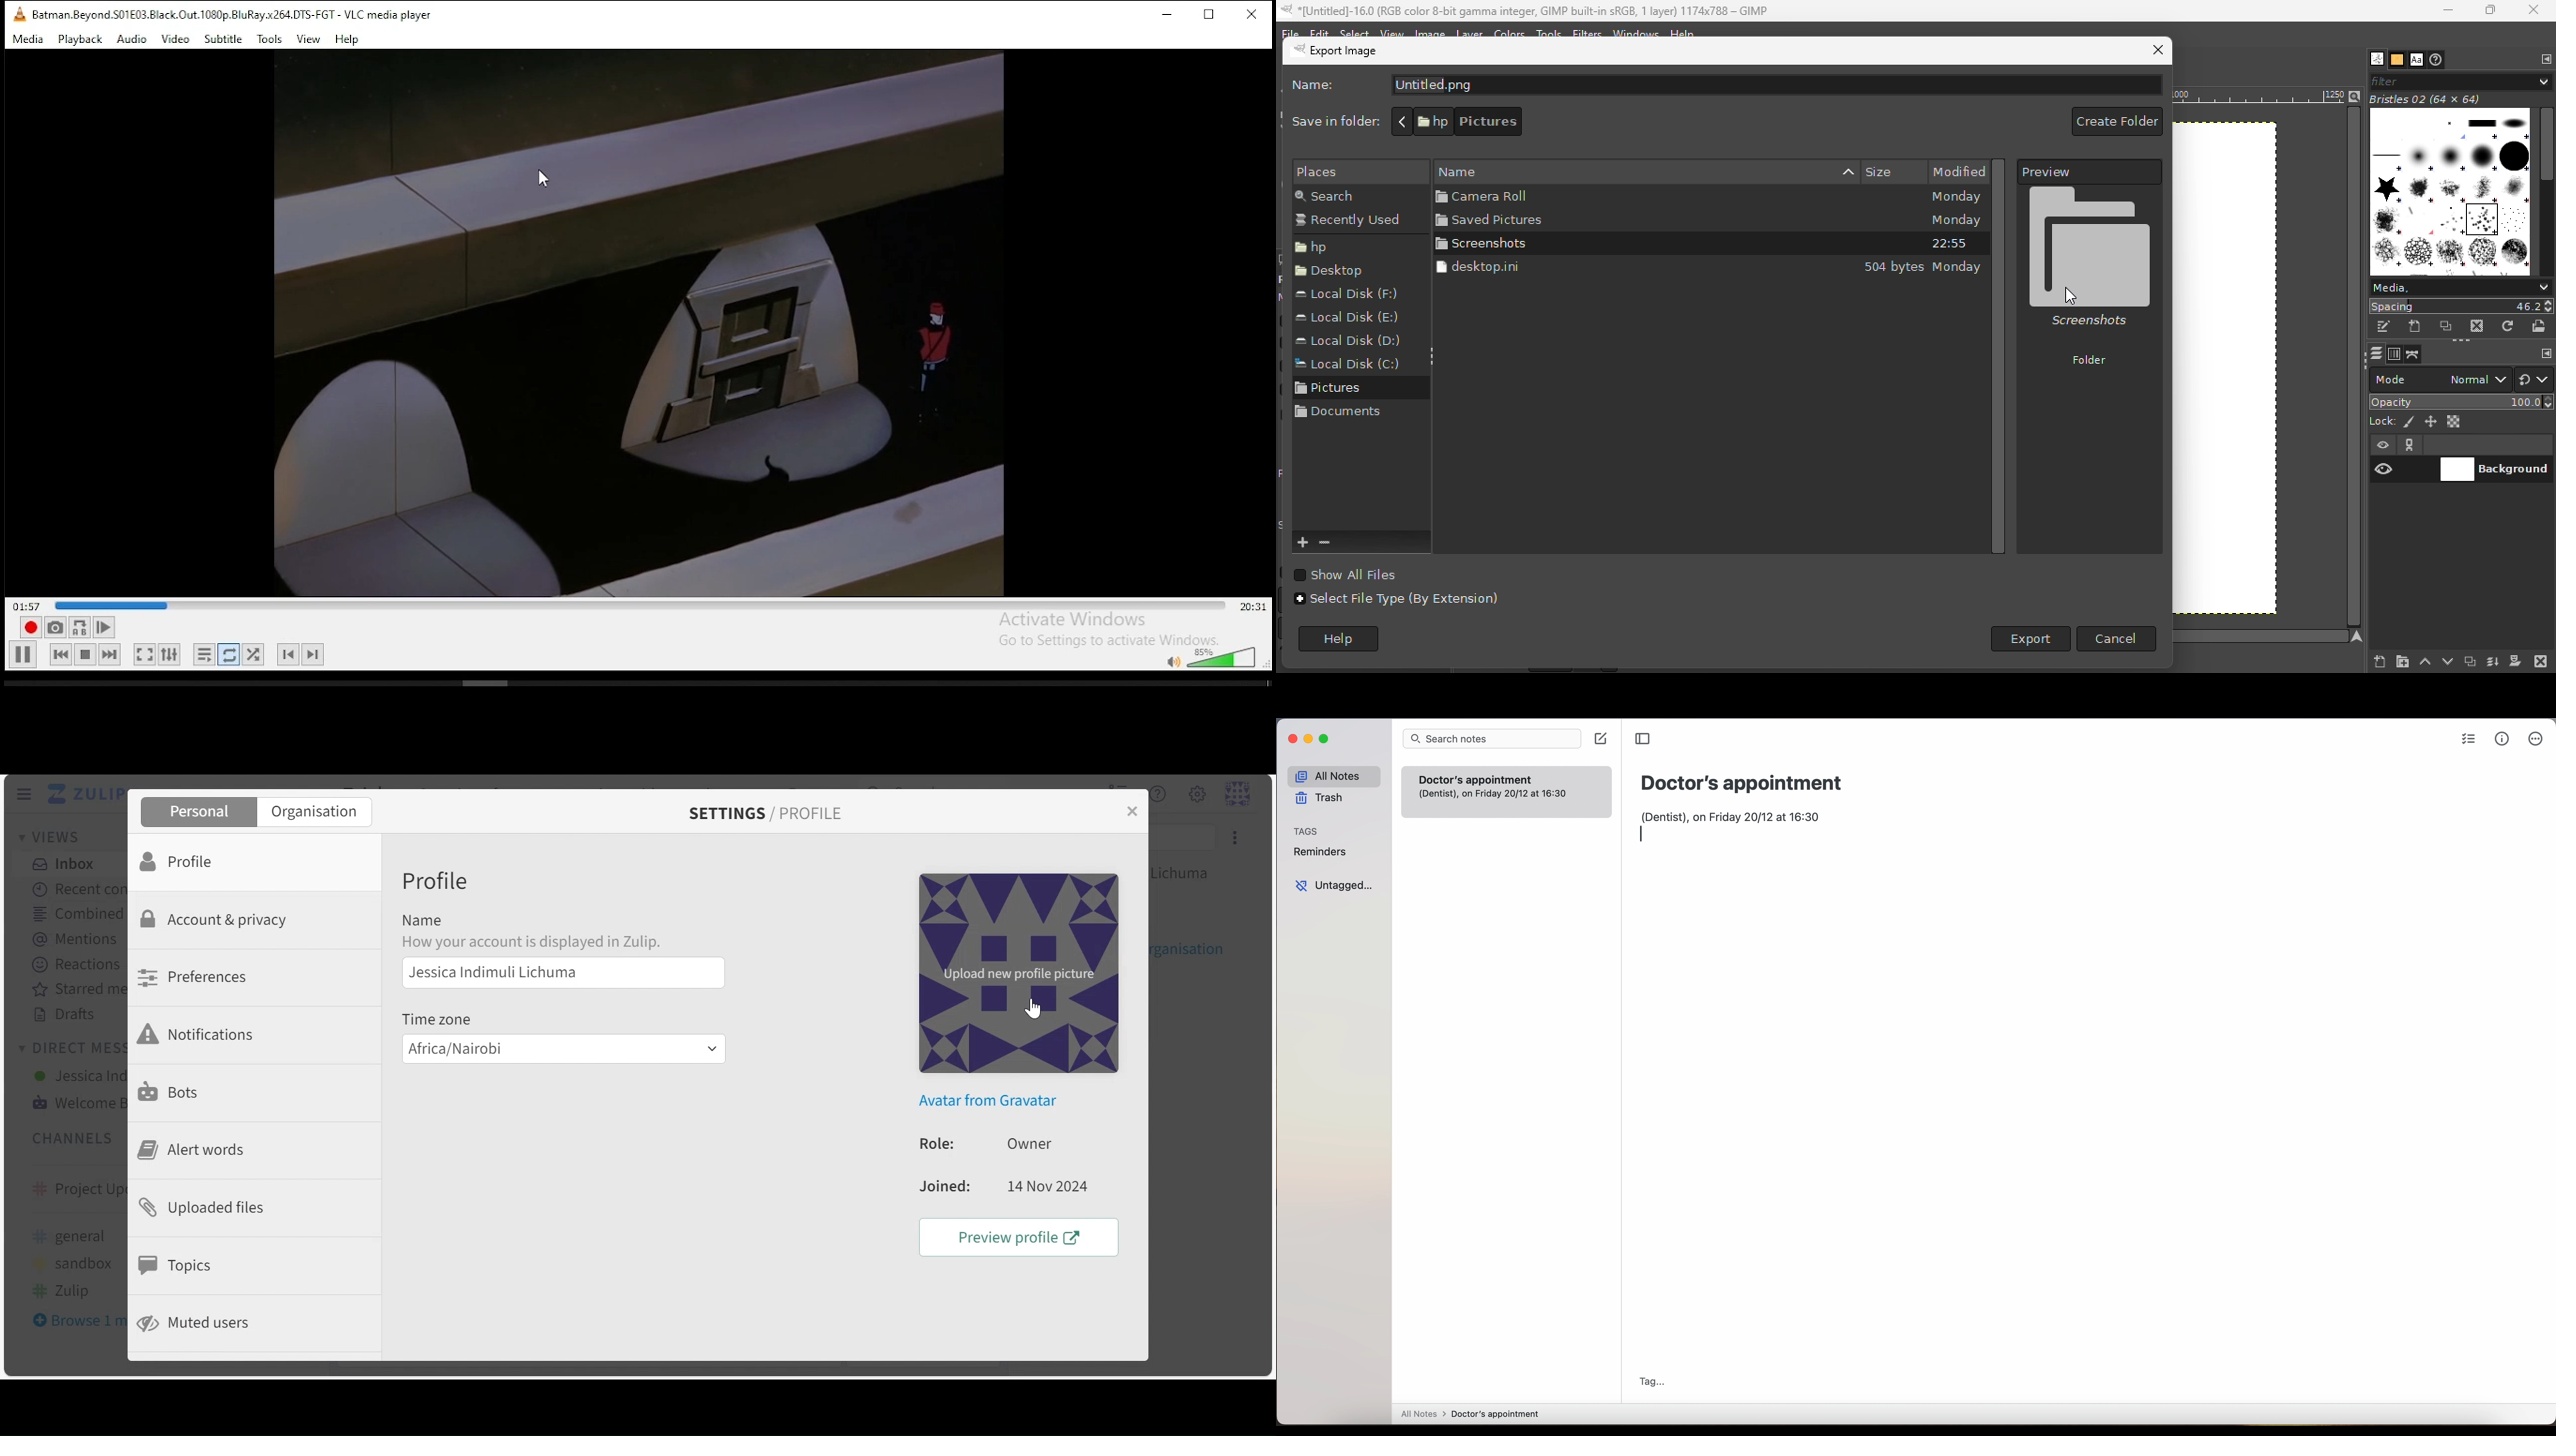  What do you see at coordinates (437, 880) in the screenshot?
I see `Profile` at bounding box center [437, 880].